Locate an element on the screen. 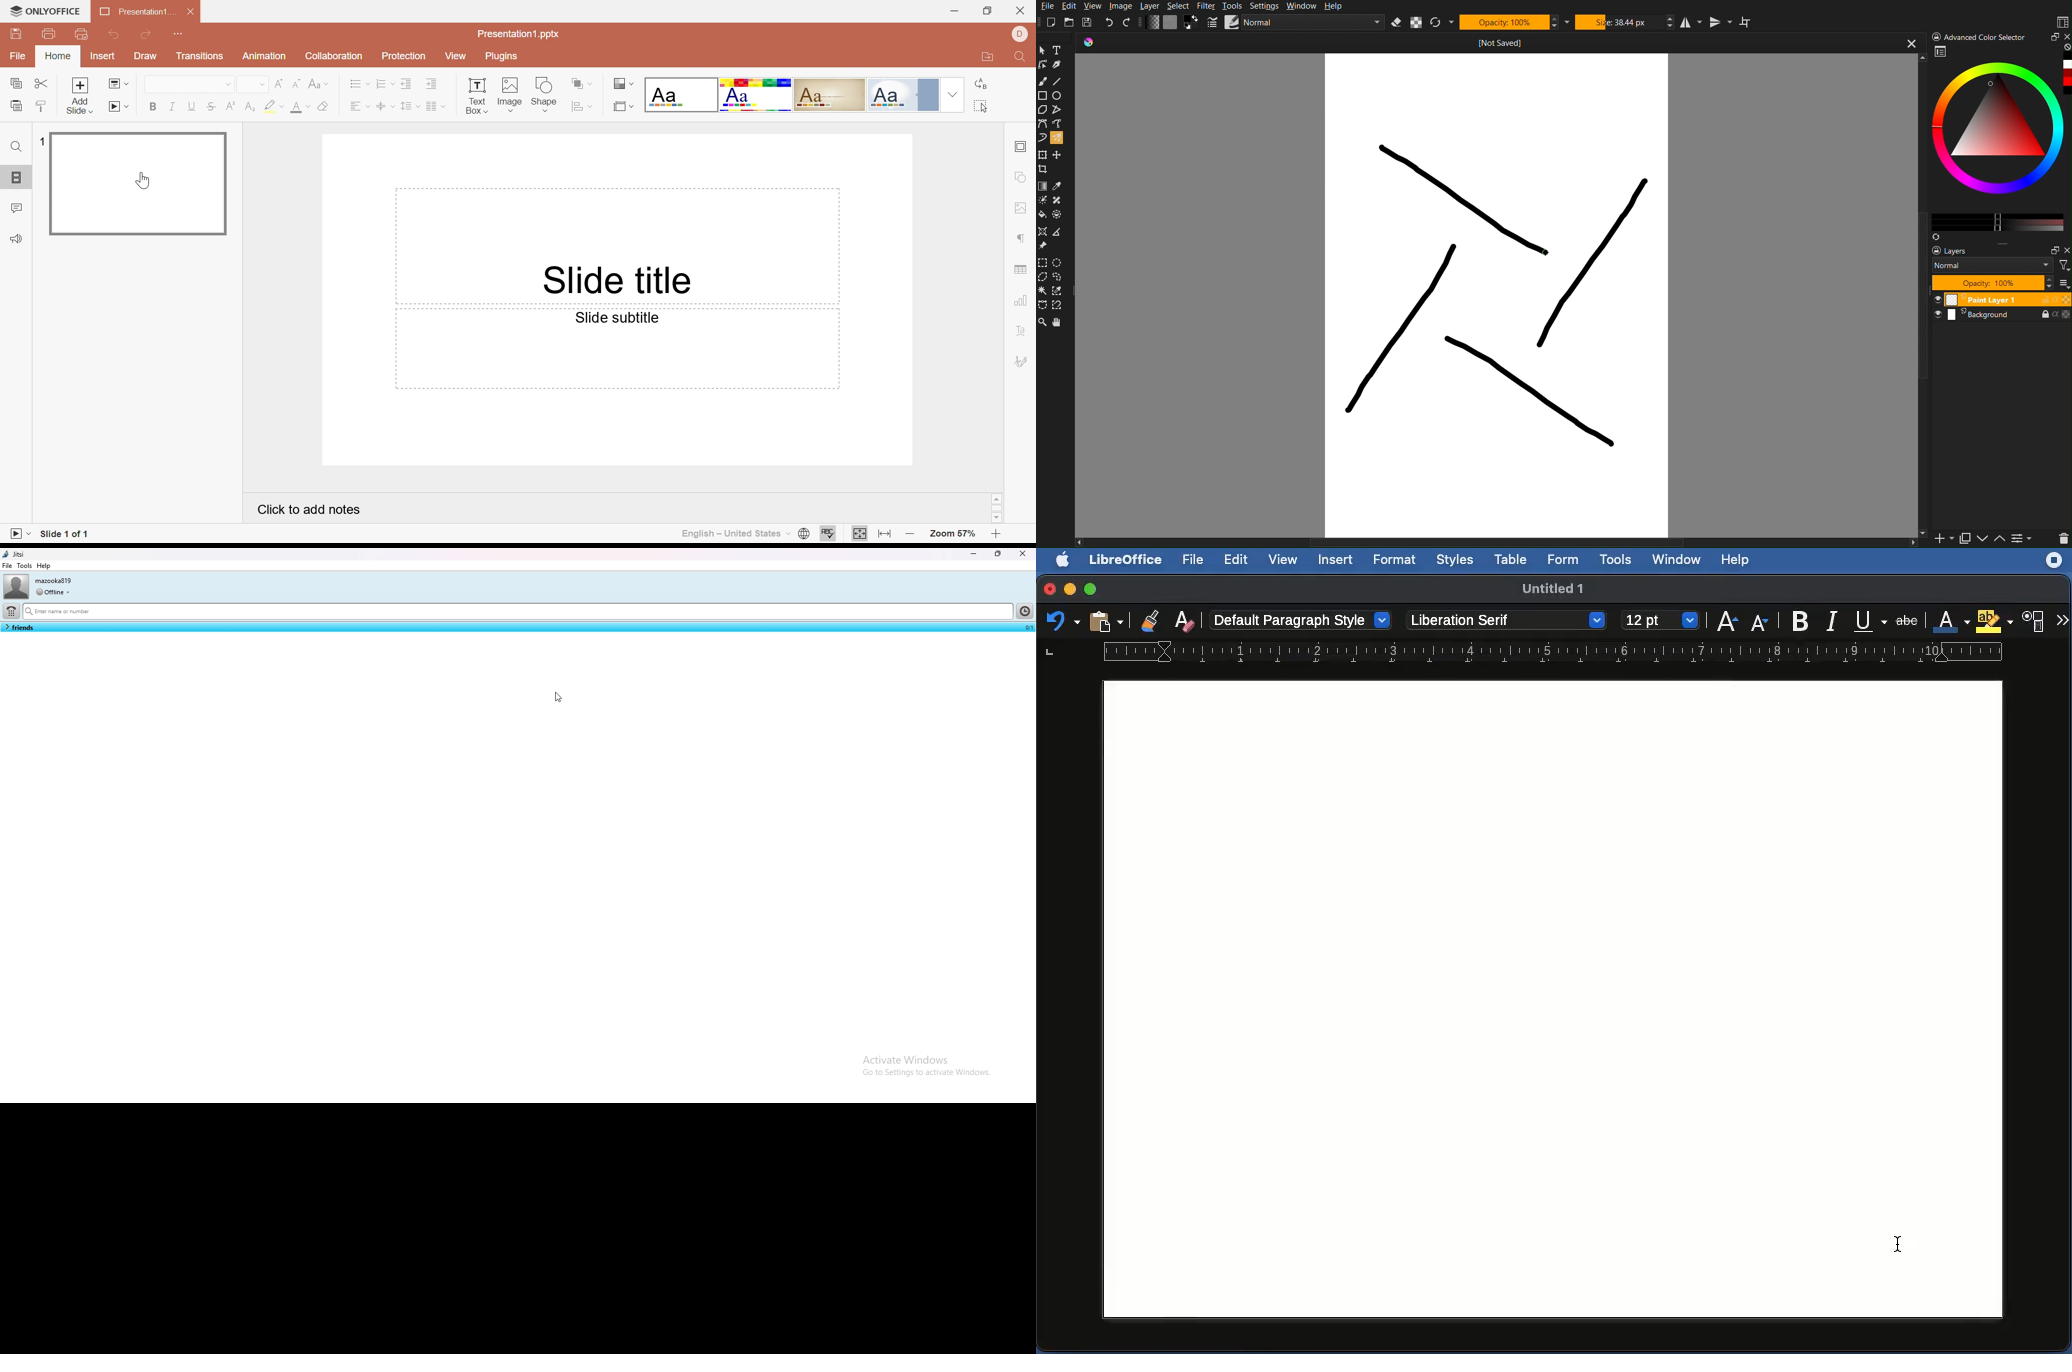  ruler is located at coordinates (1565, 653).